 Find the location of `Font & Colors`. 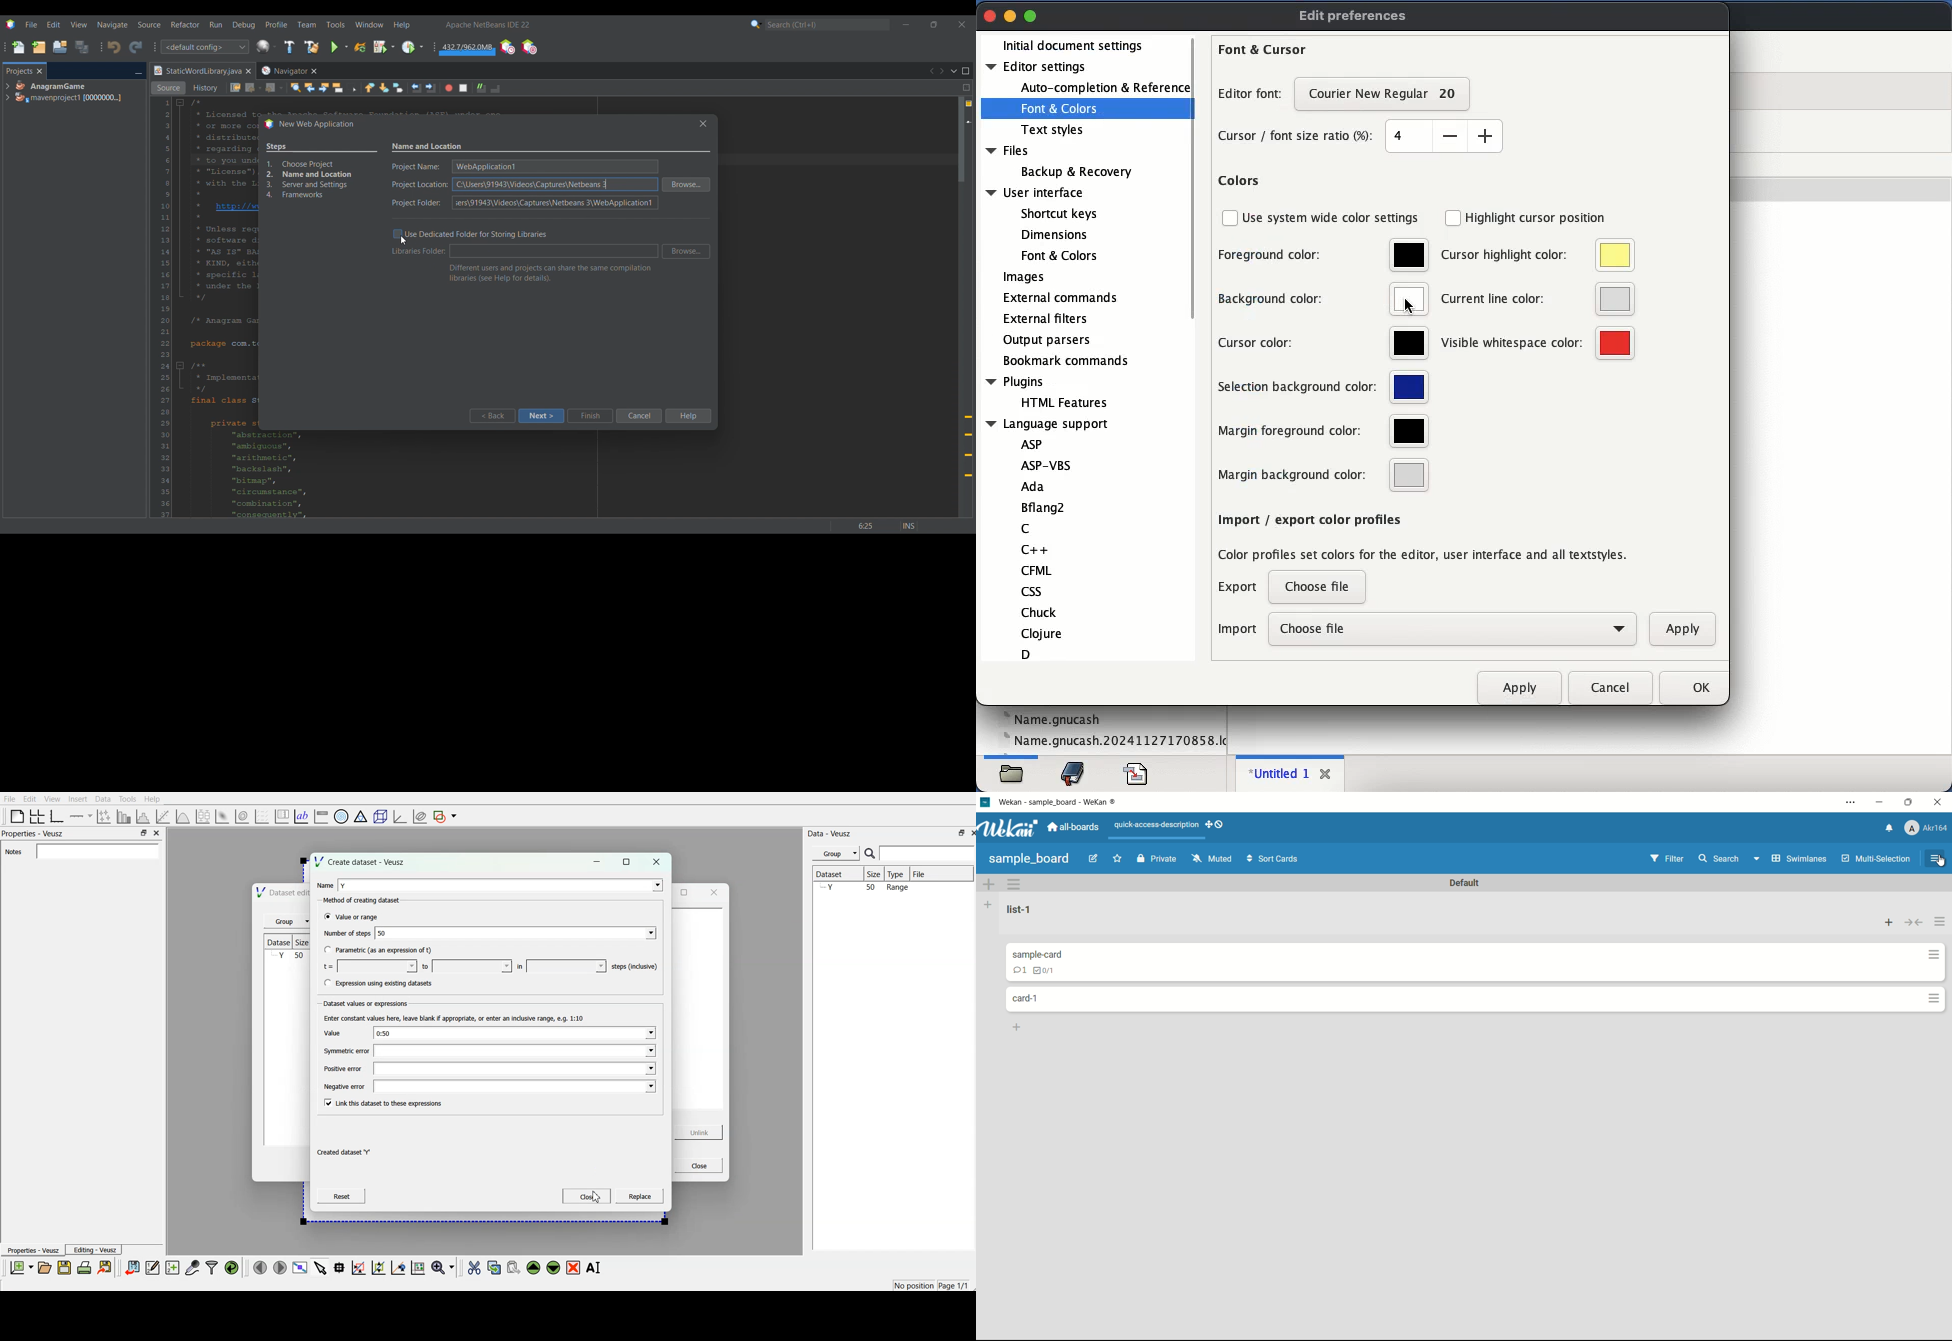

Font & Colors is located at coordinates (1058, 257).